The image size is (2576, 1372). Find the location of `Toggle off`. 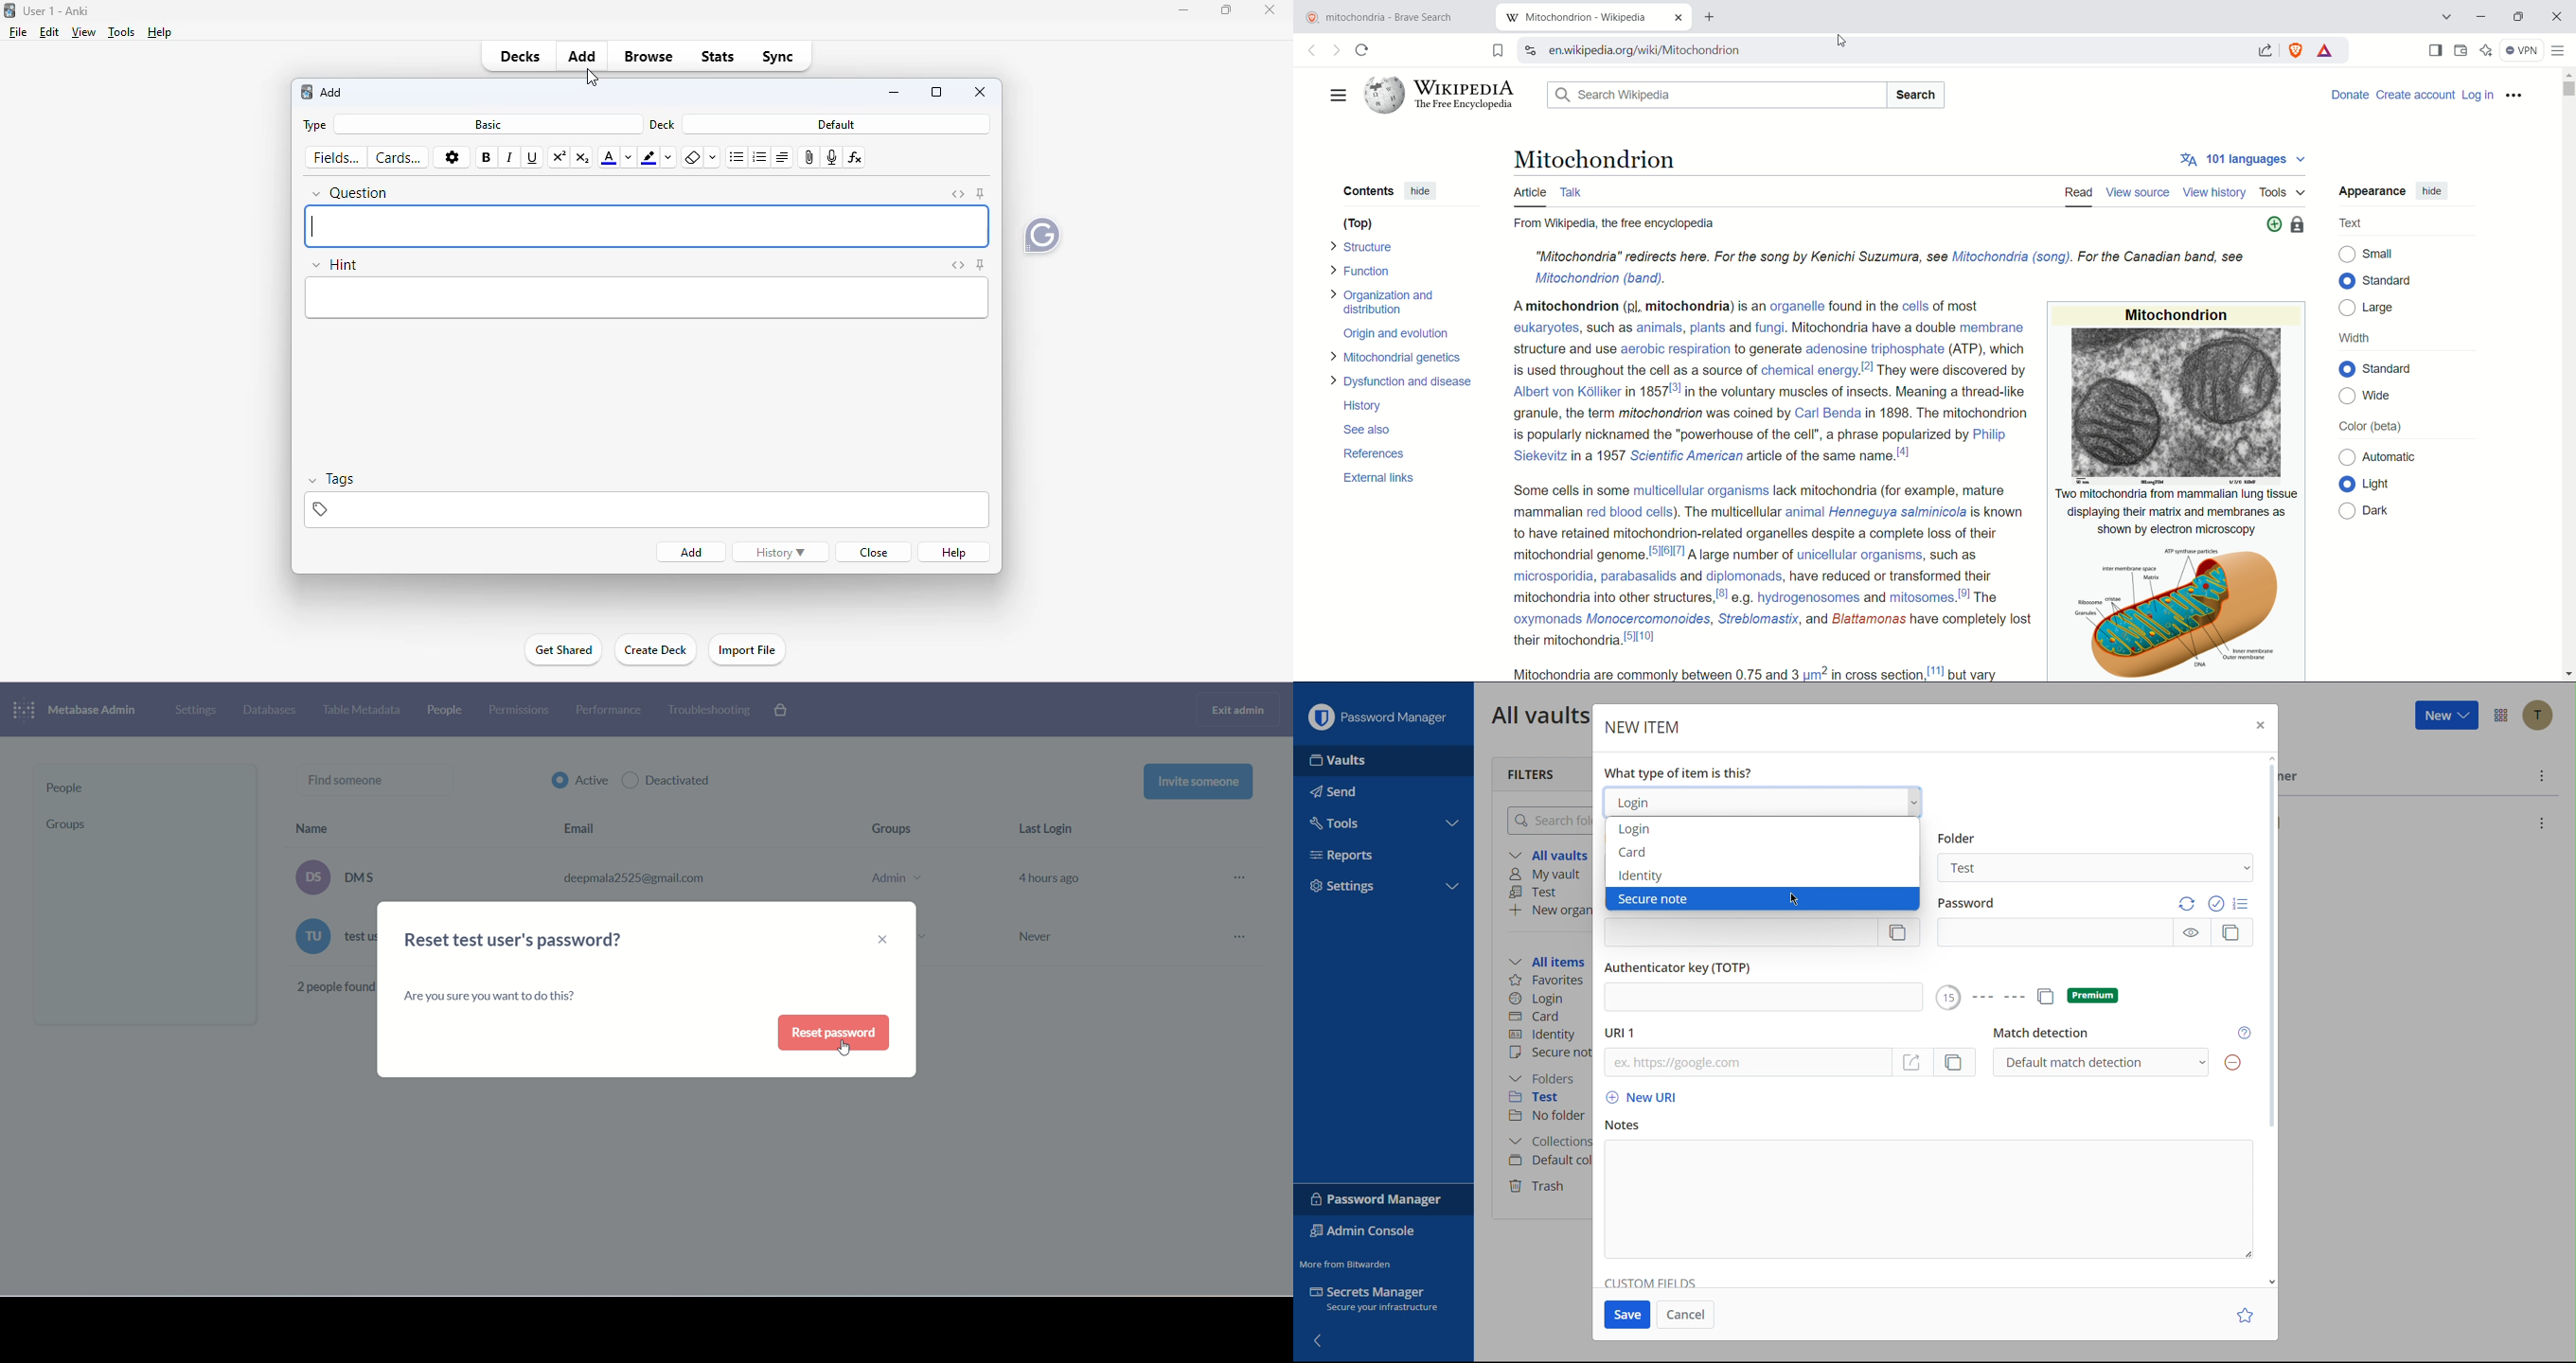

Toggle off is located at coordinates (2346, 458).